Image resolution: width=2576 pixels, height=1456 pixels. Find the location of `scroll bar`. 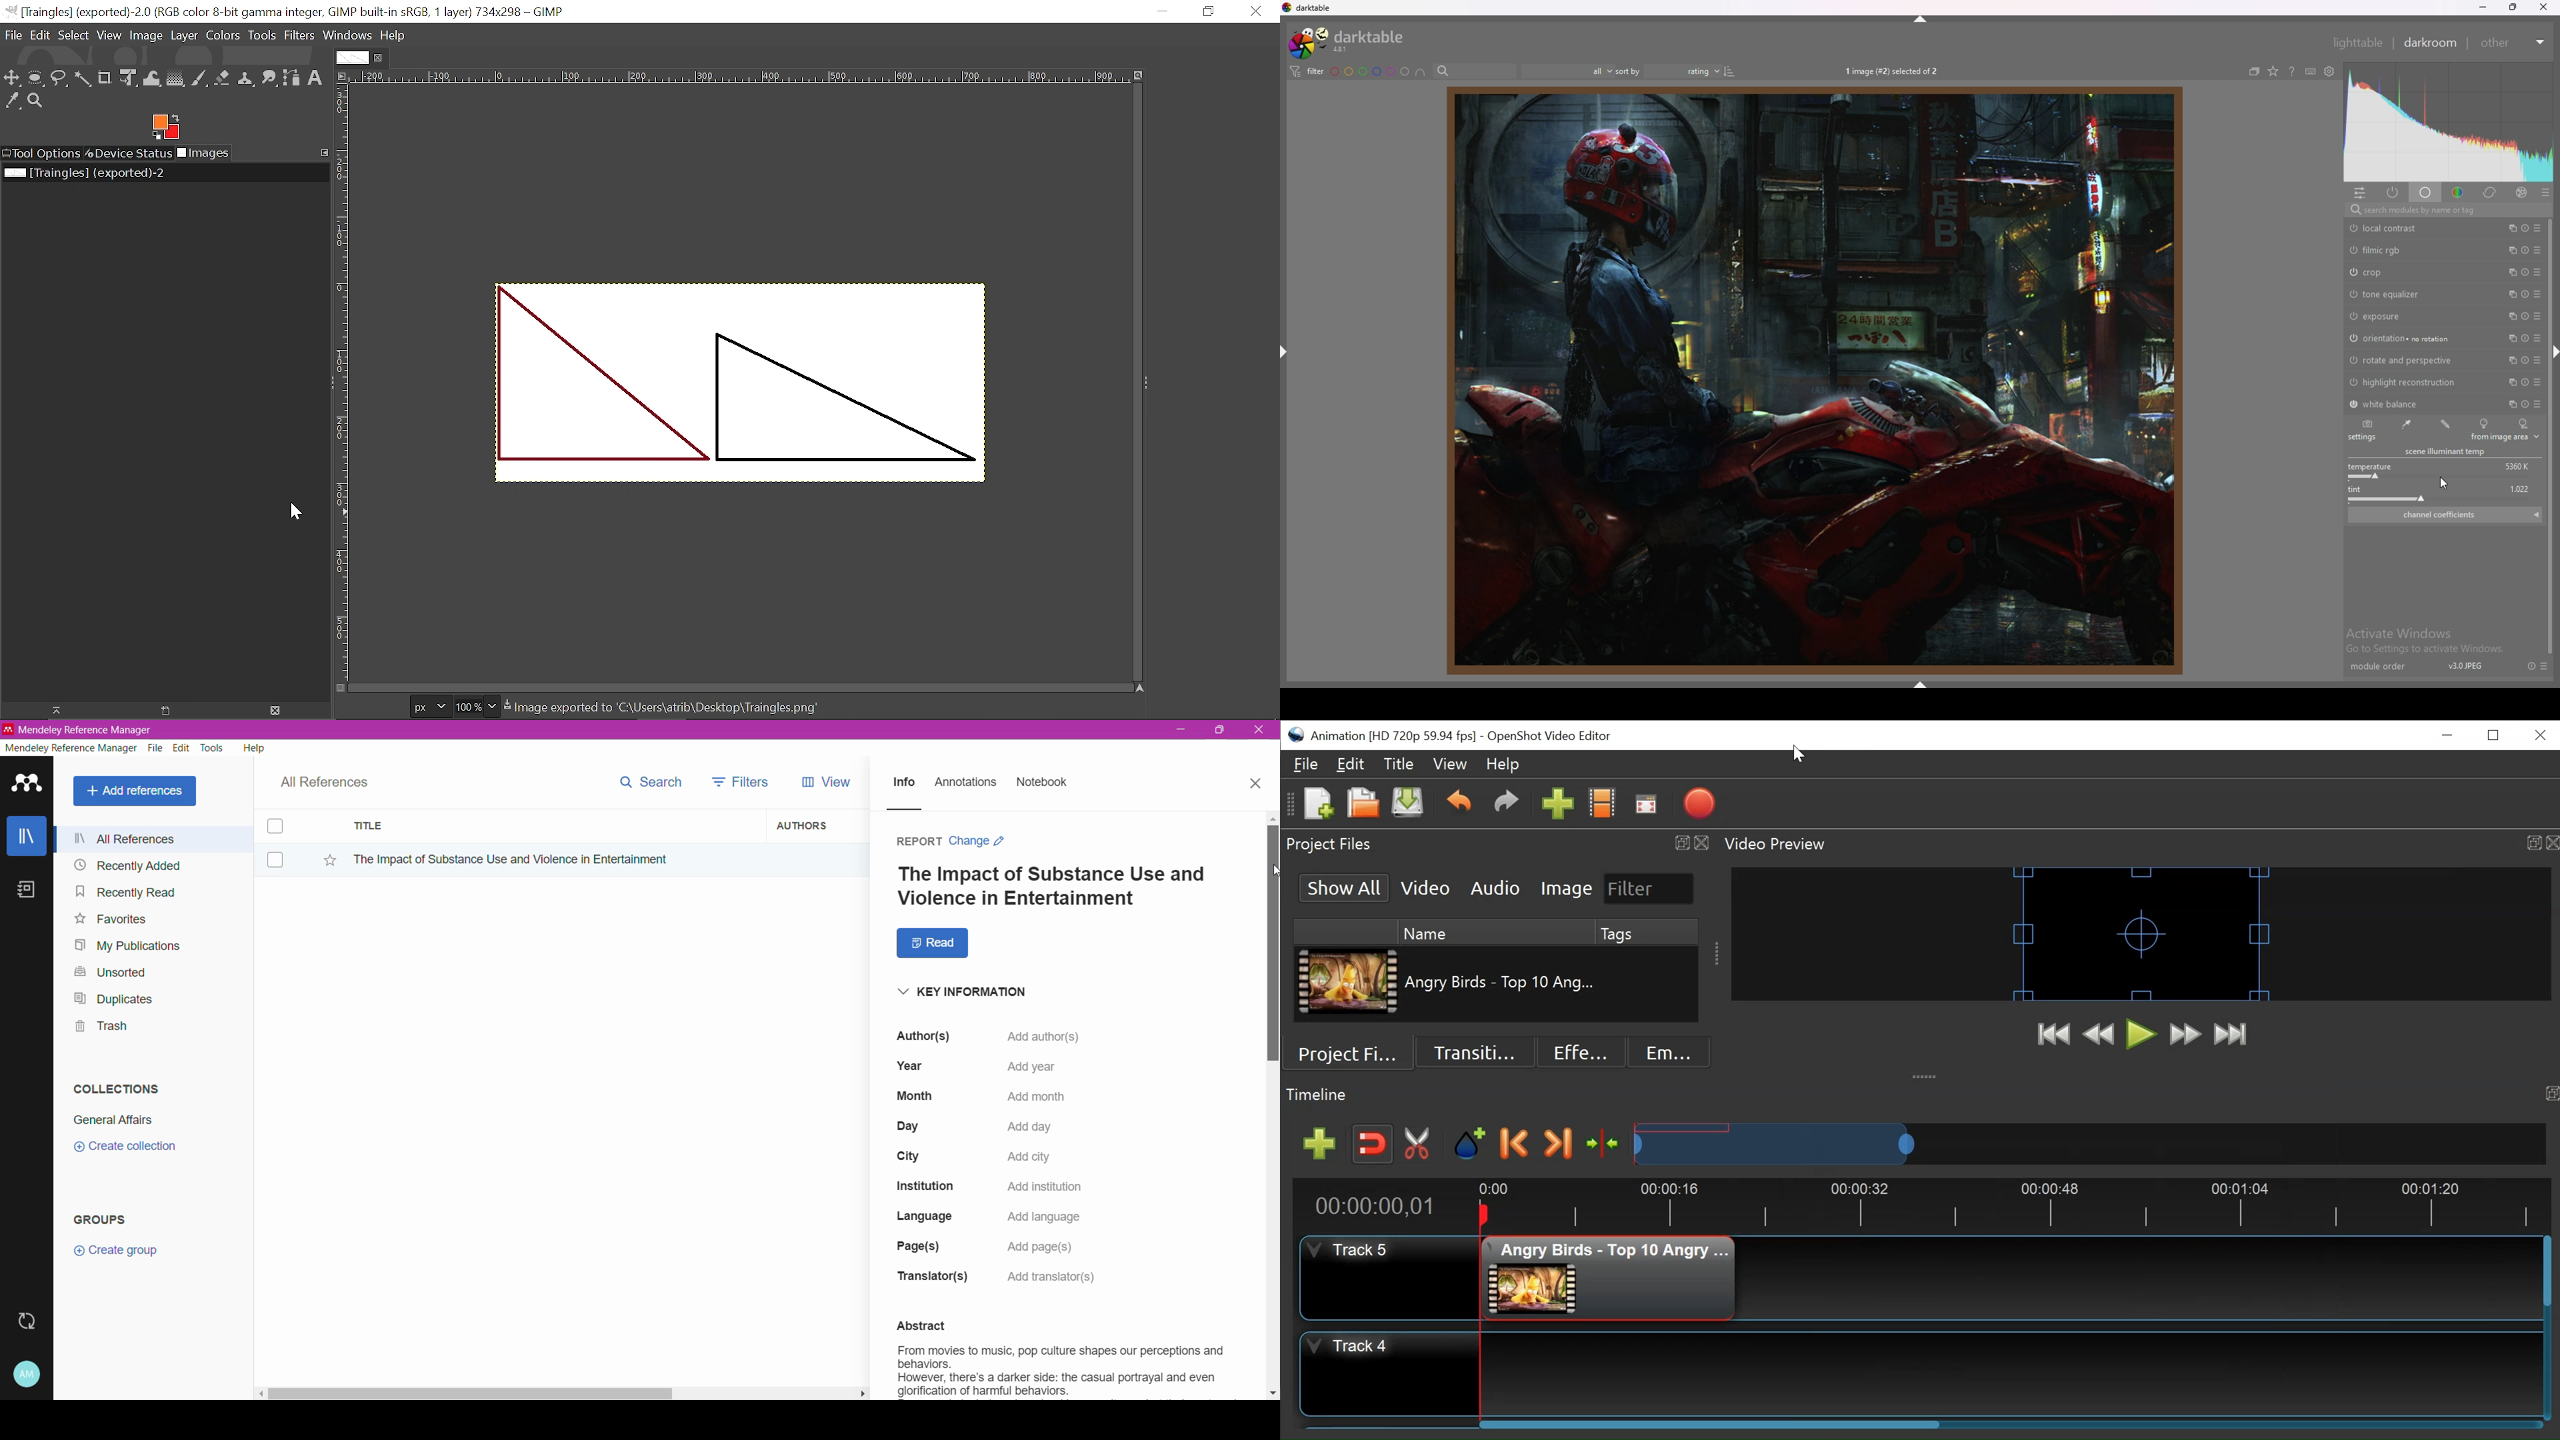

scroll bar is located at coordinates (2549, 435).